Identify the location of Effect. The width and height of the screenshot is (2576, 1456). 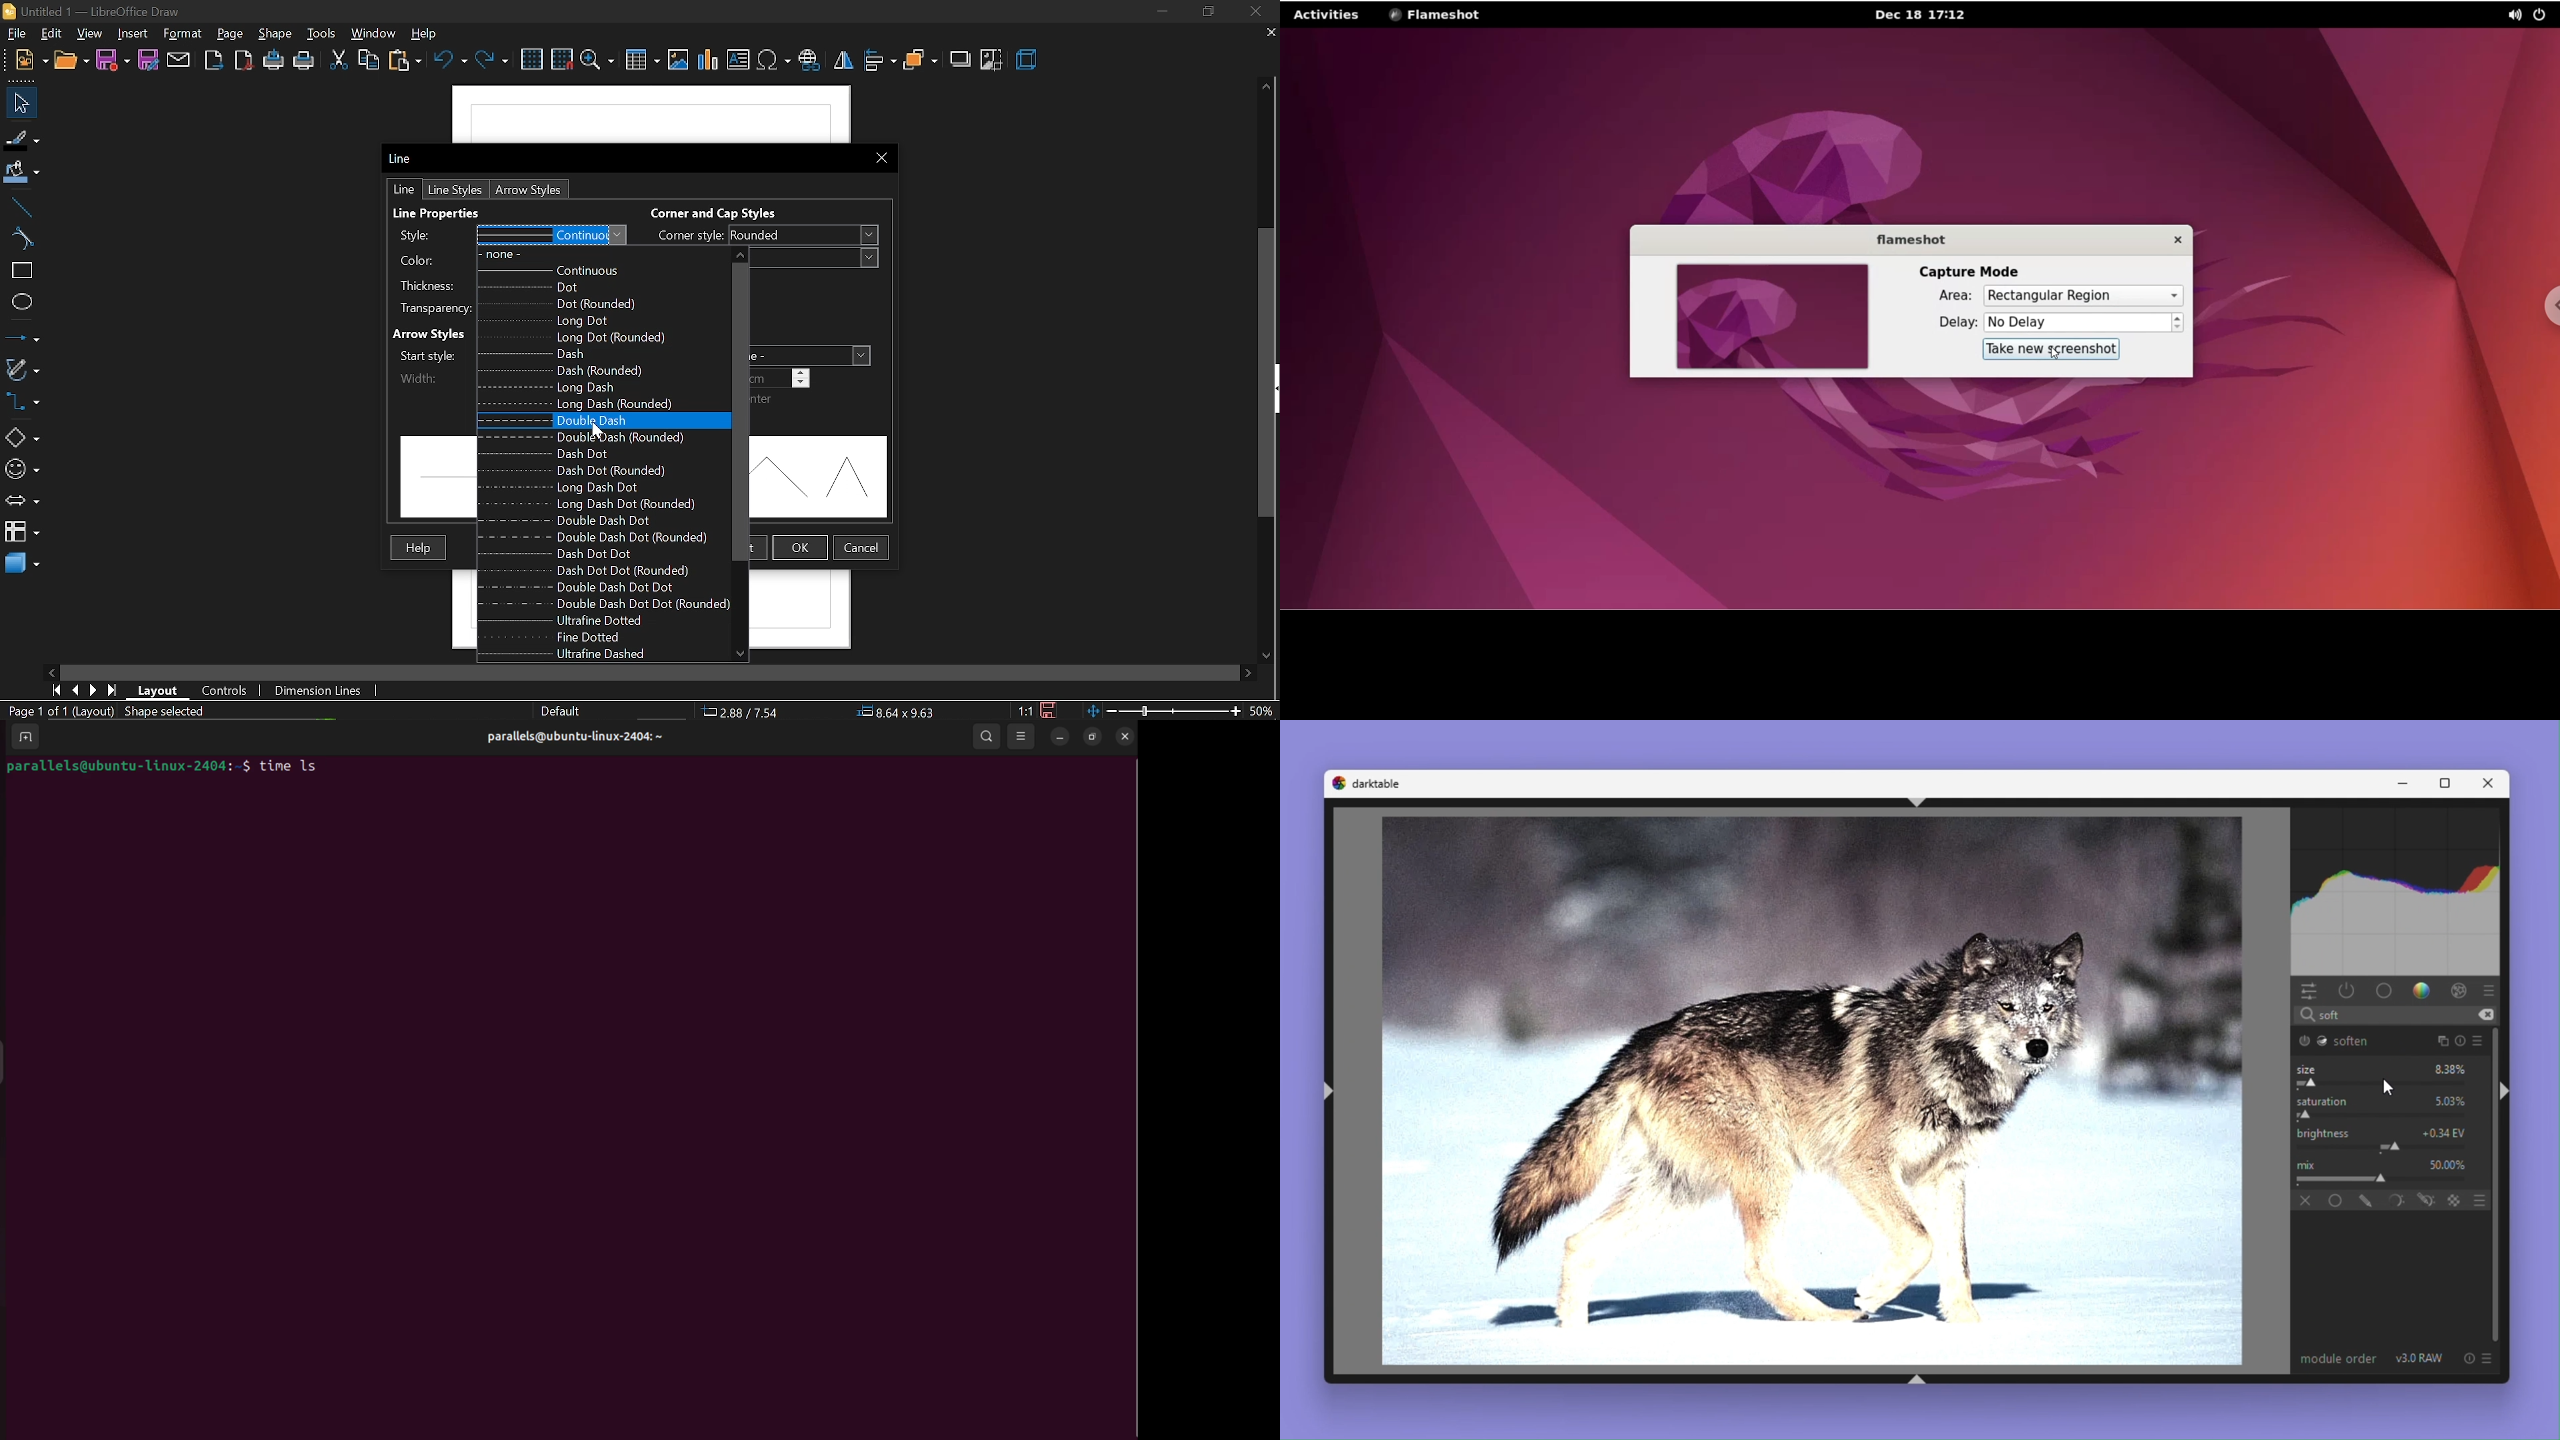
(2460, 991).